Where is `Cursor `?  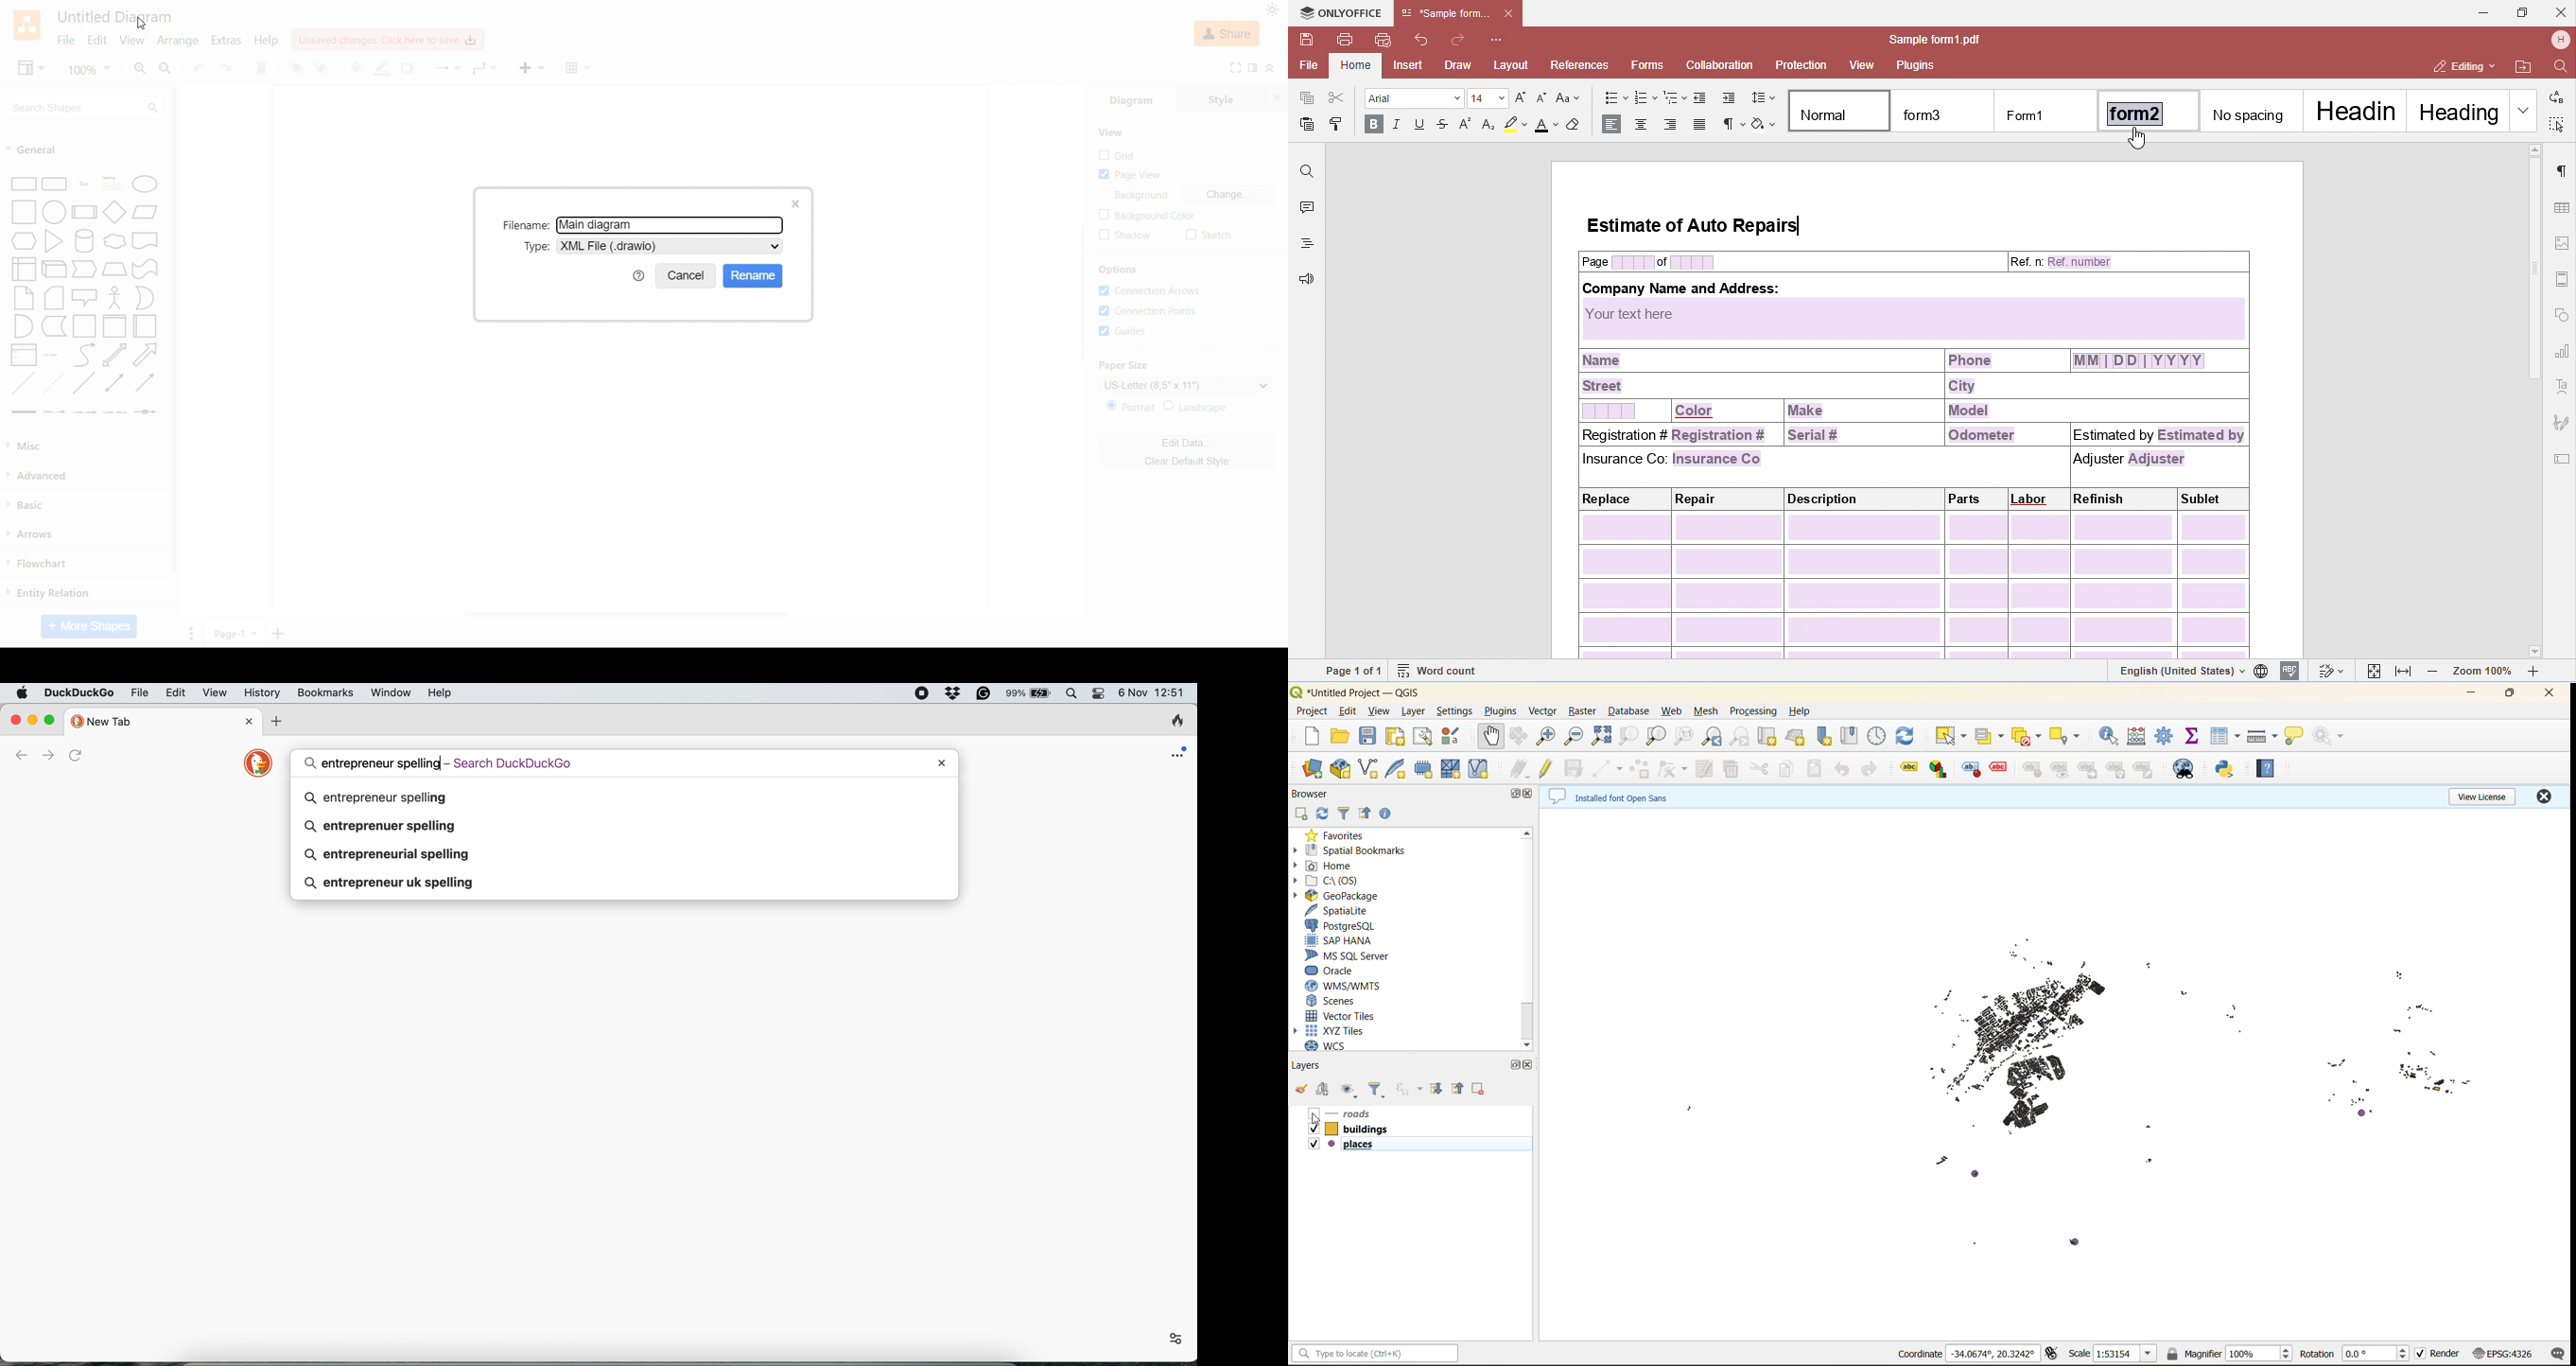
Cursor  is located at coordinates (141, 24).